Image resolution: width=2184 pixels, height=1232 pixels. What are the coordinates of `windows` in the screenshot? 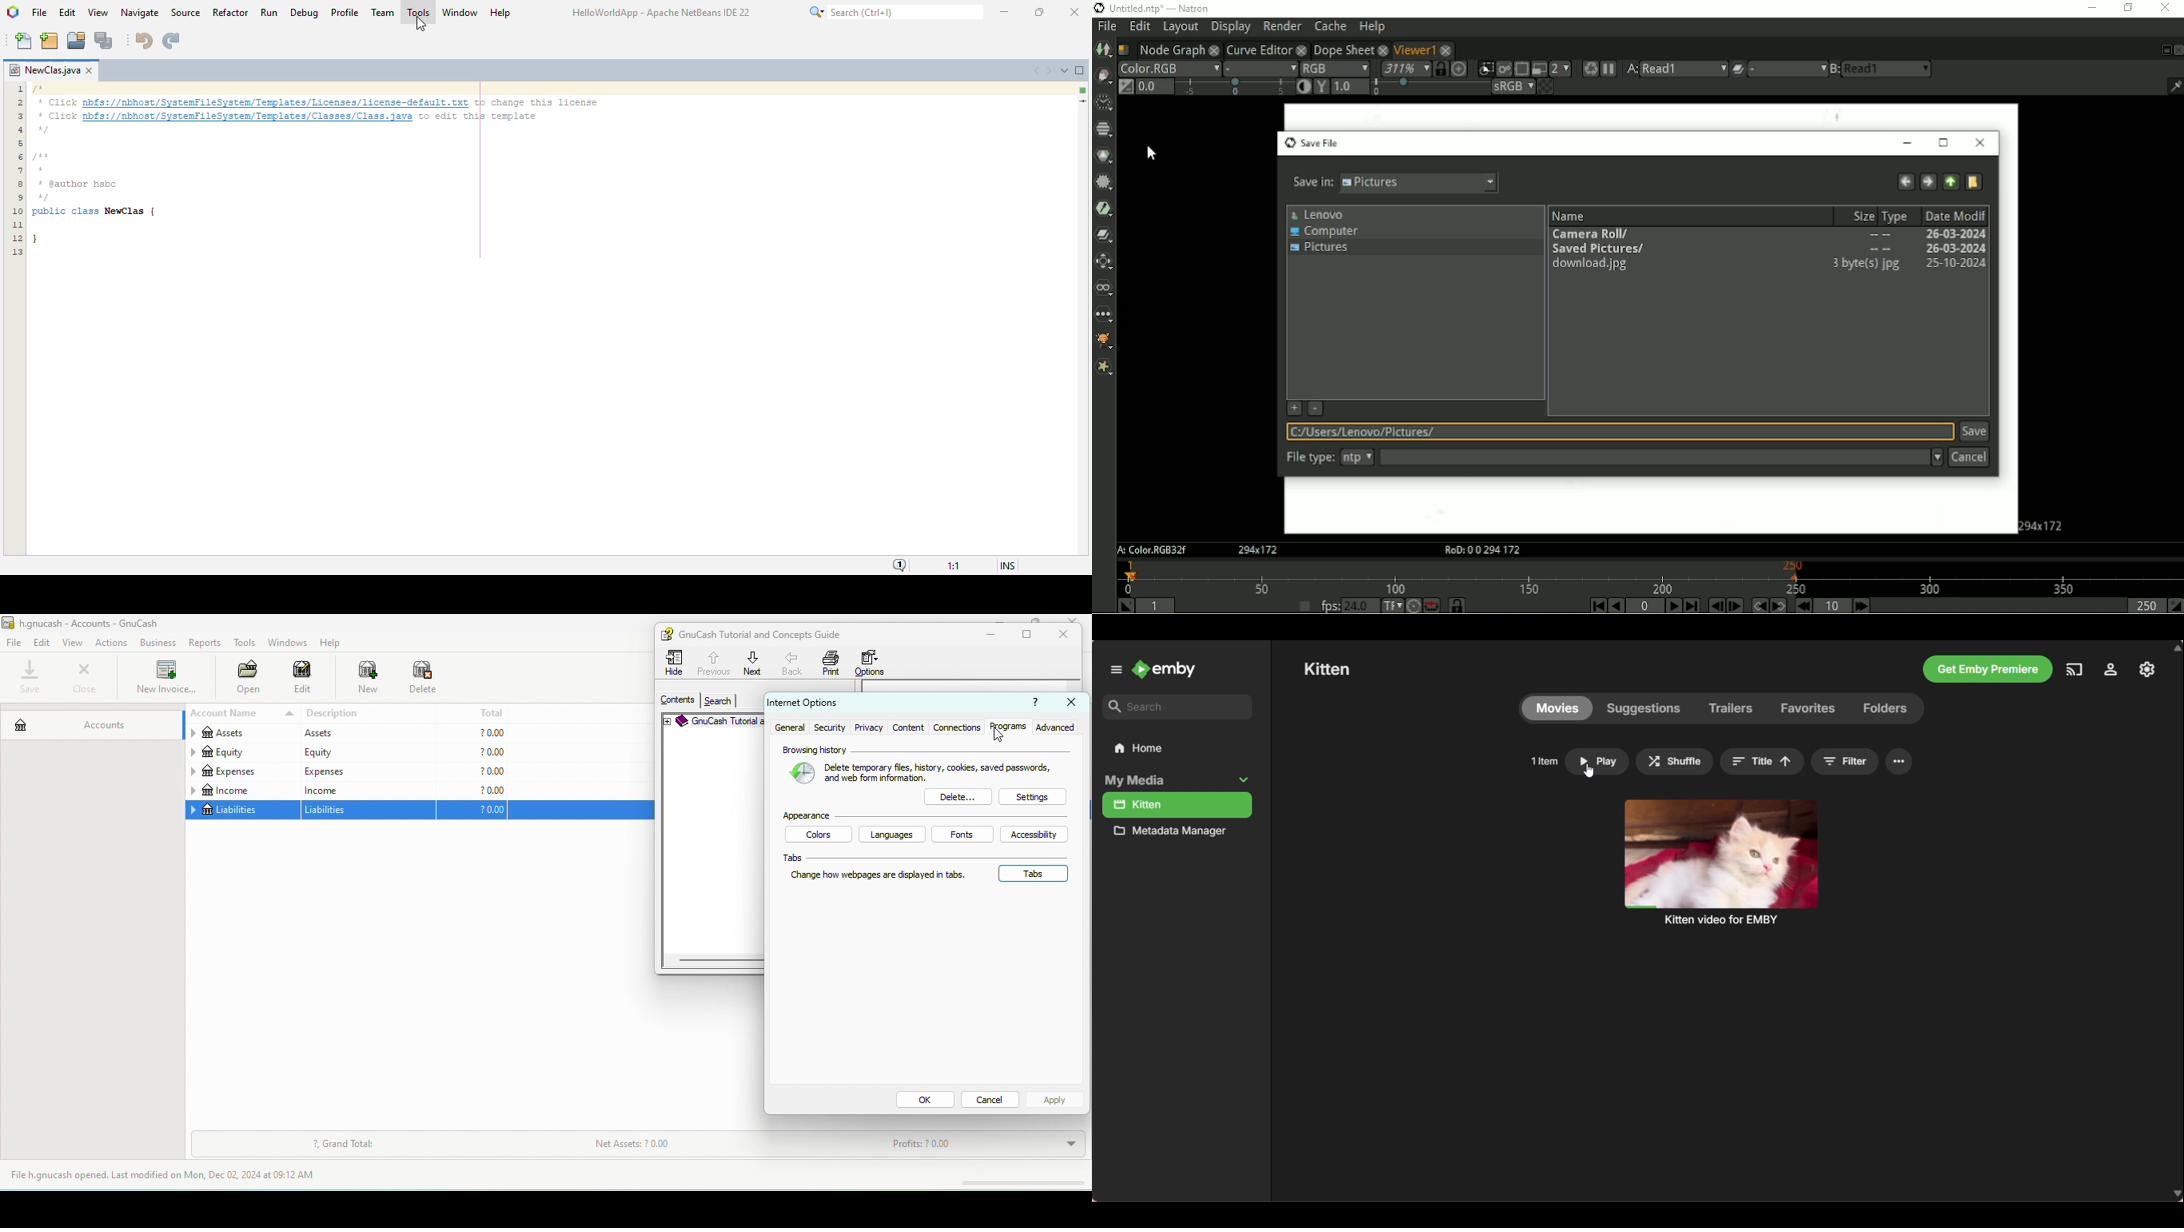 It's located at (286, 643).